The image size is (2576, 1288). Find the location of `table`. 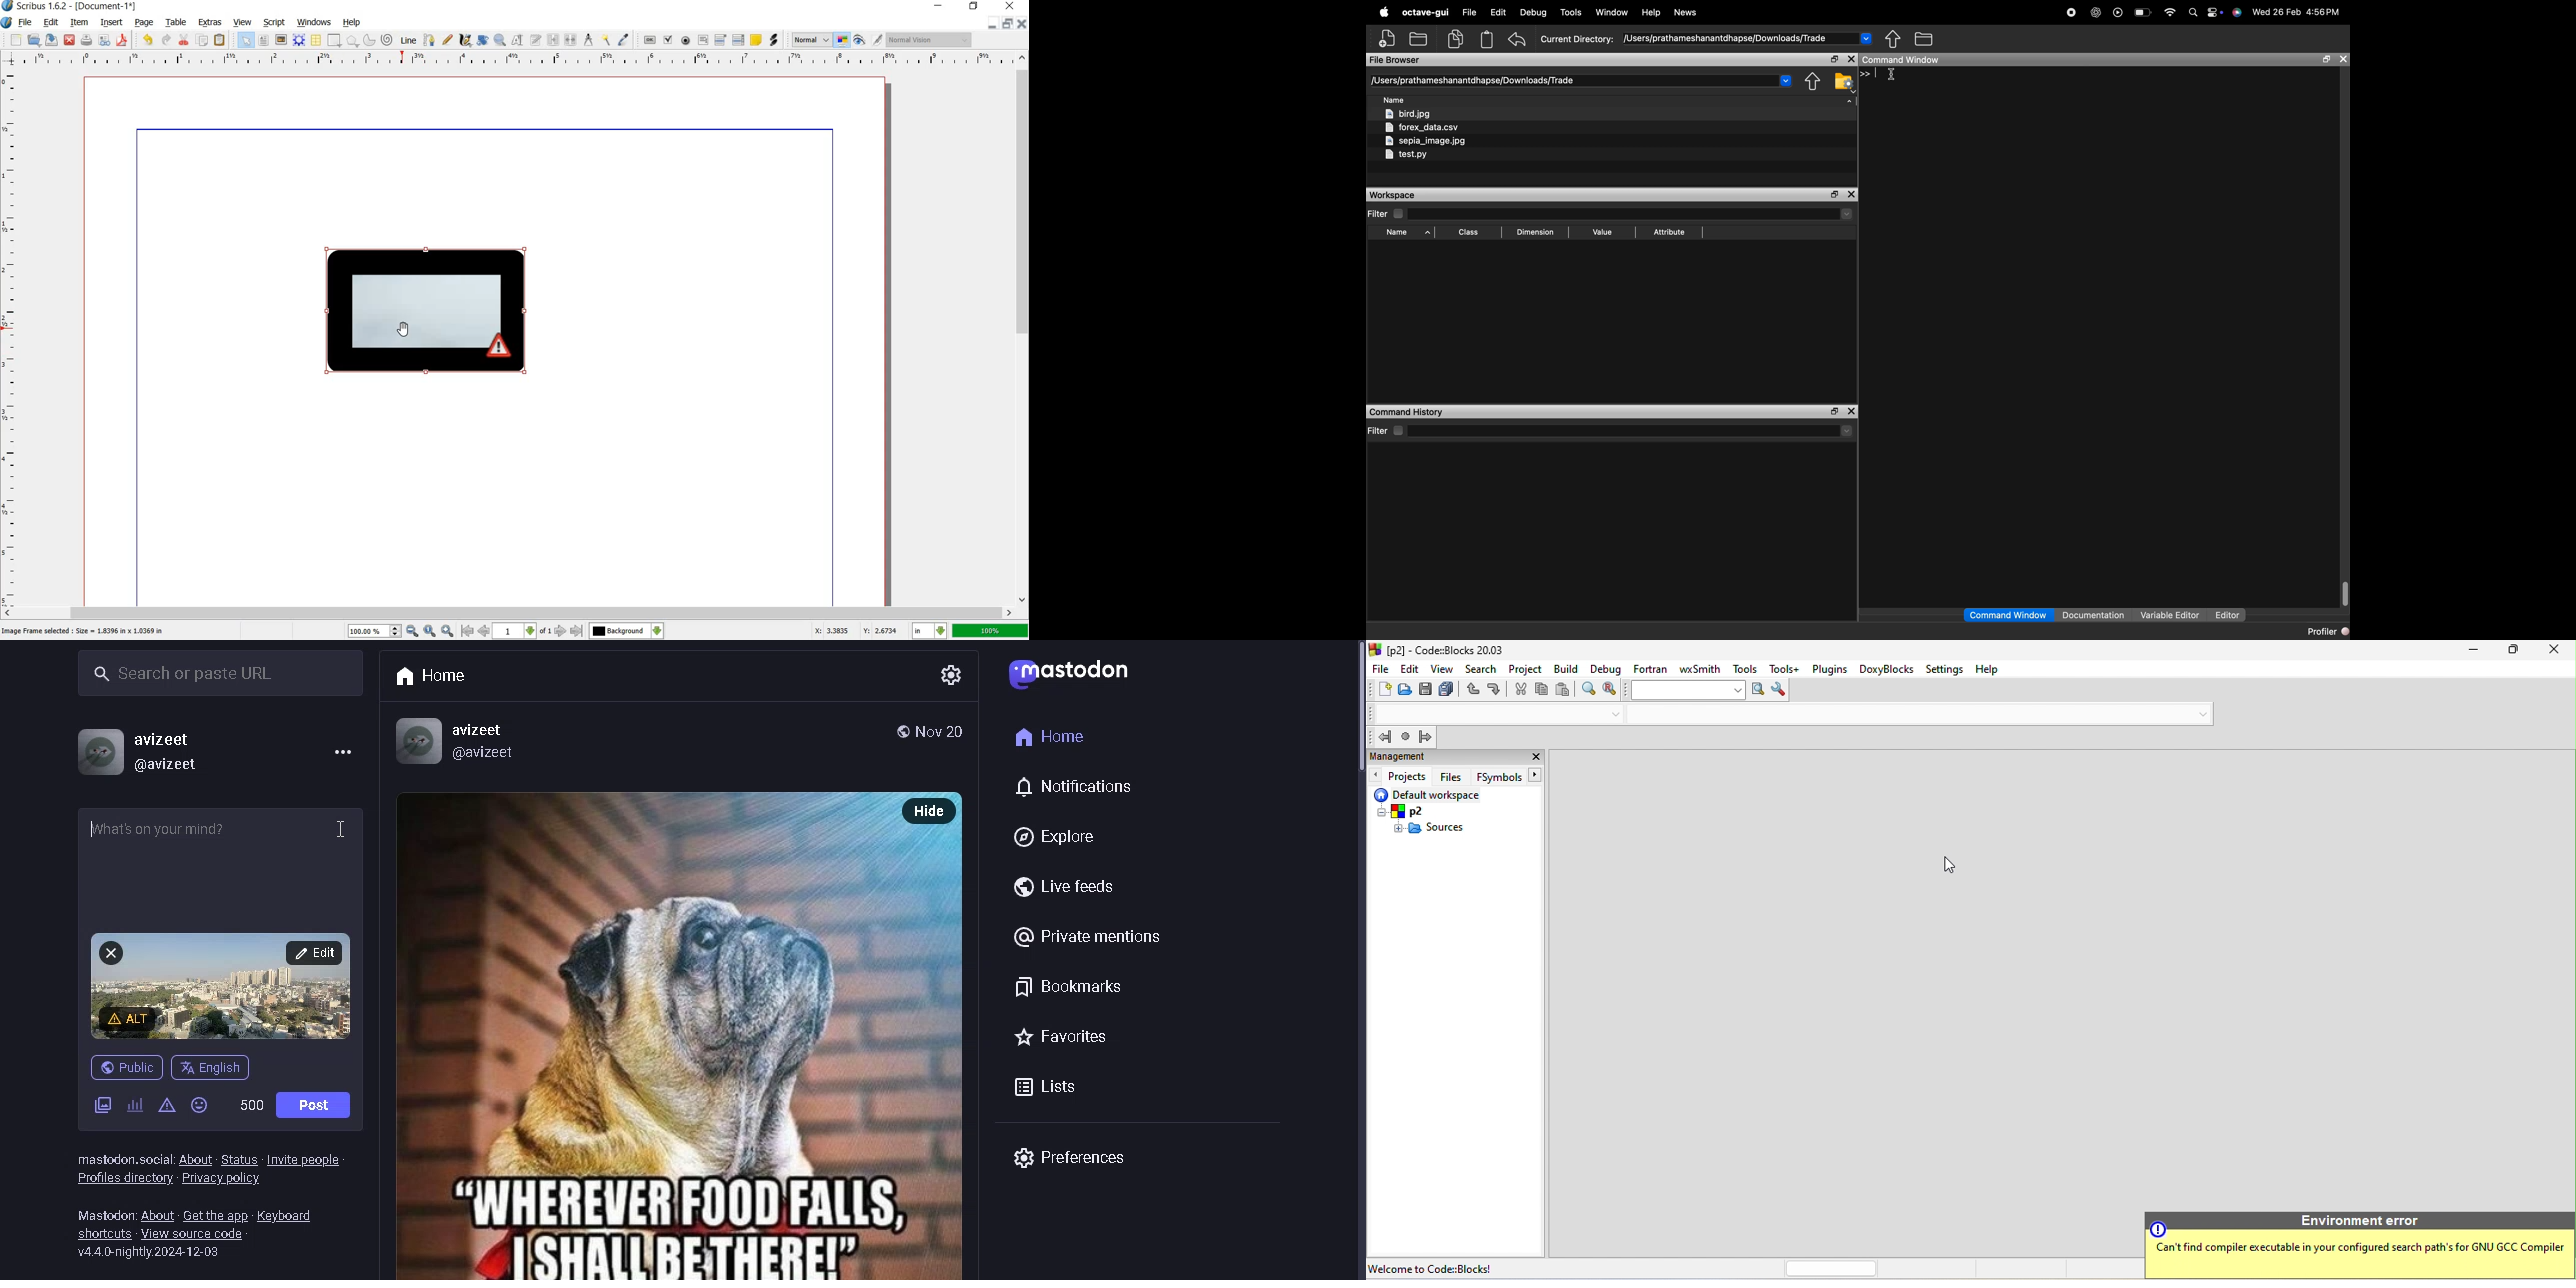

table is located at coordinates (315, 40).